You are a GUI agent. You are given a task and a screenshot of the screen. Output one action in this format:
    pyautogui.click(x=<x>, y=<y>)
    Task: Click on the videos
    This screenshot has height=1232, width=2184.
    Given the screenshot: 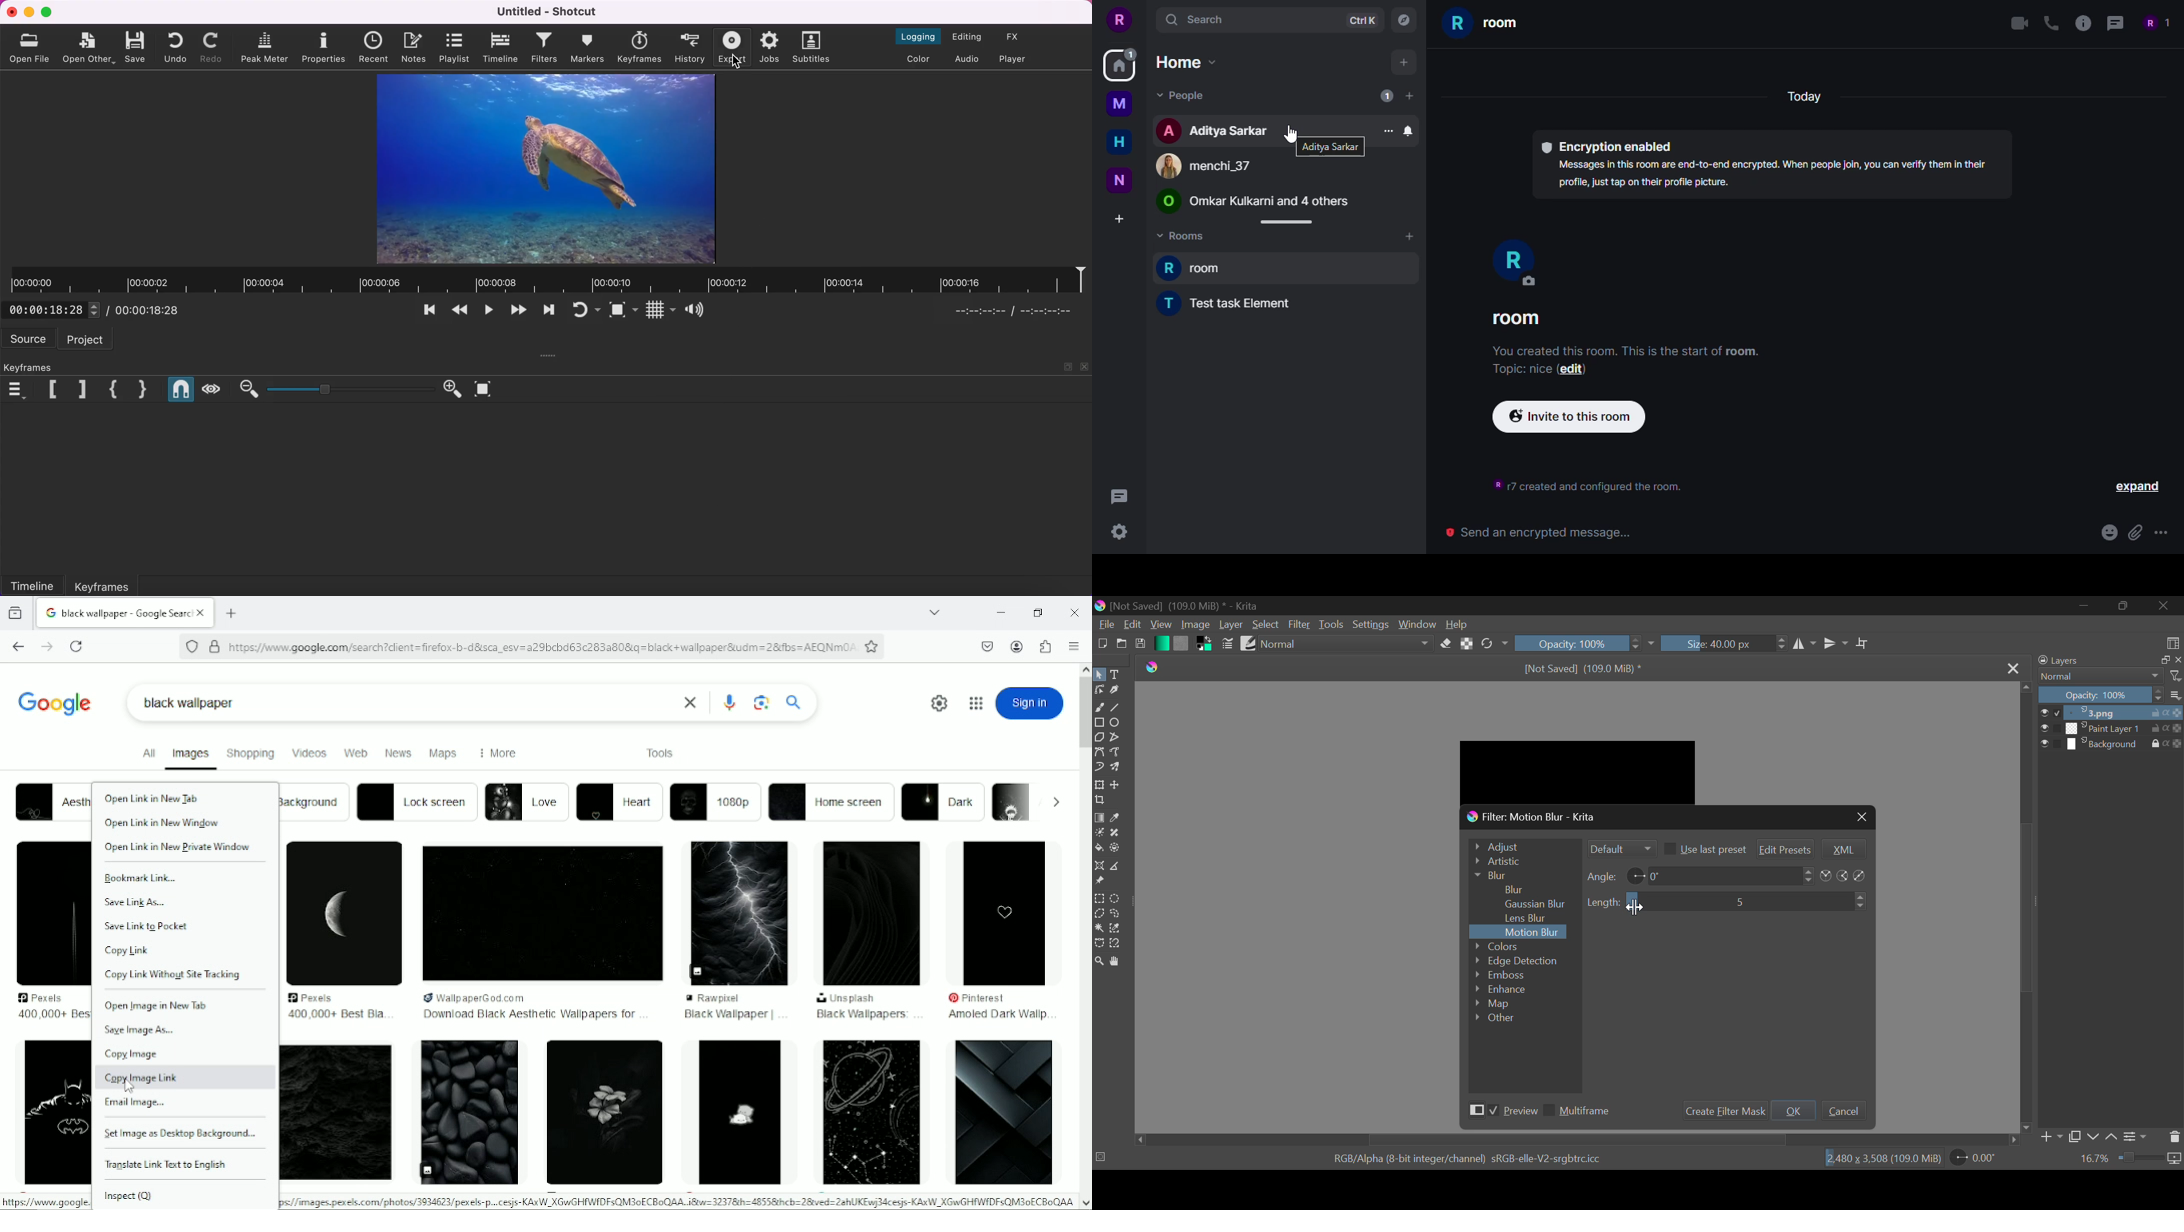 What is the action you would take?
    pyautogui.click(x=309, y=752)
    